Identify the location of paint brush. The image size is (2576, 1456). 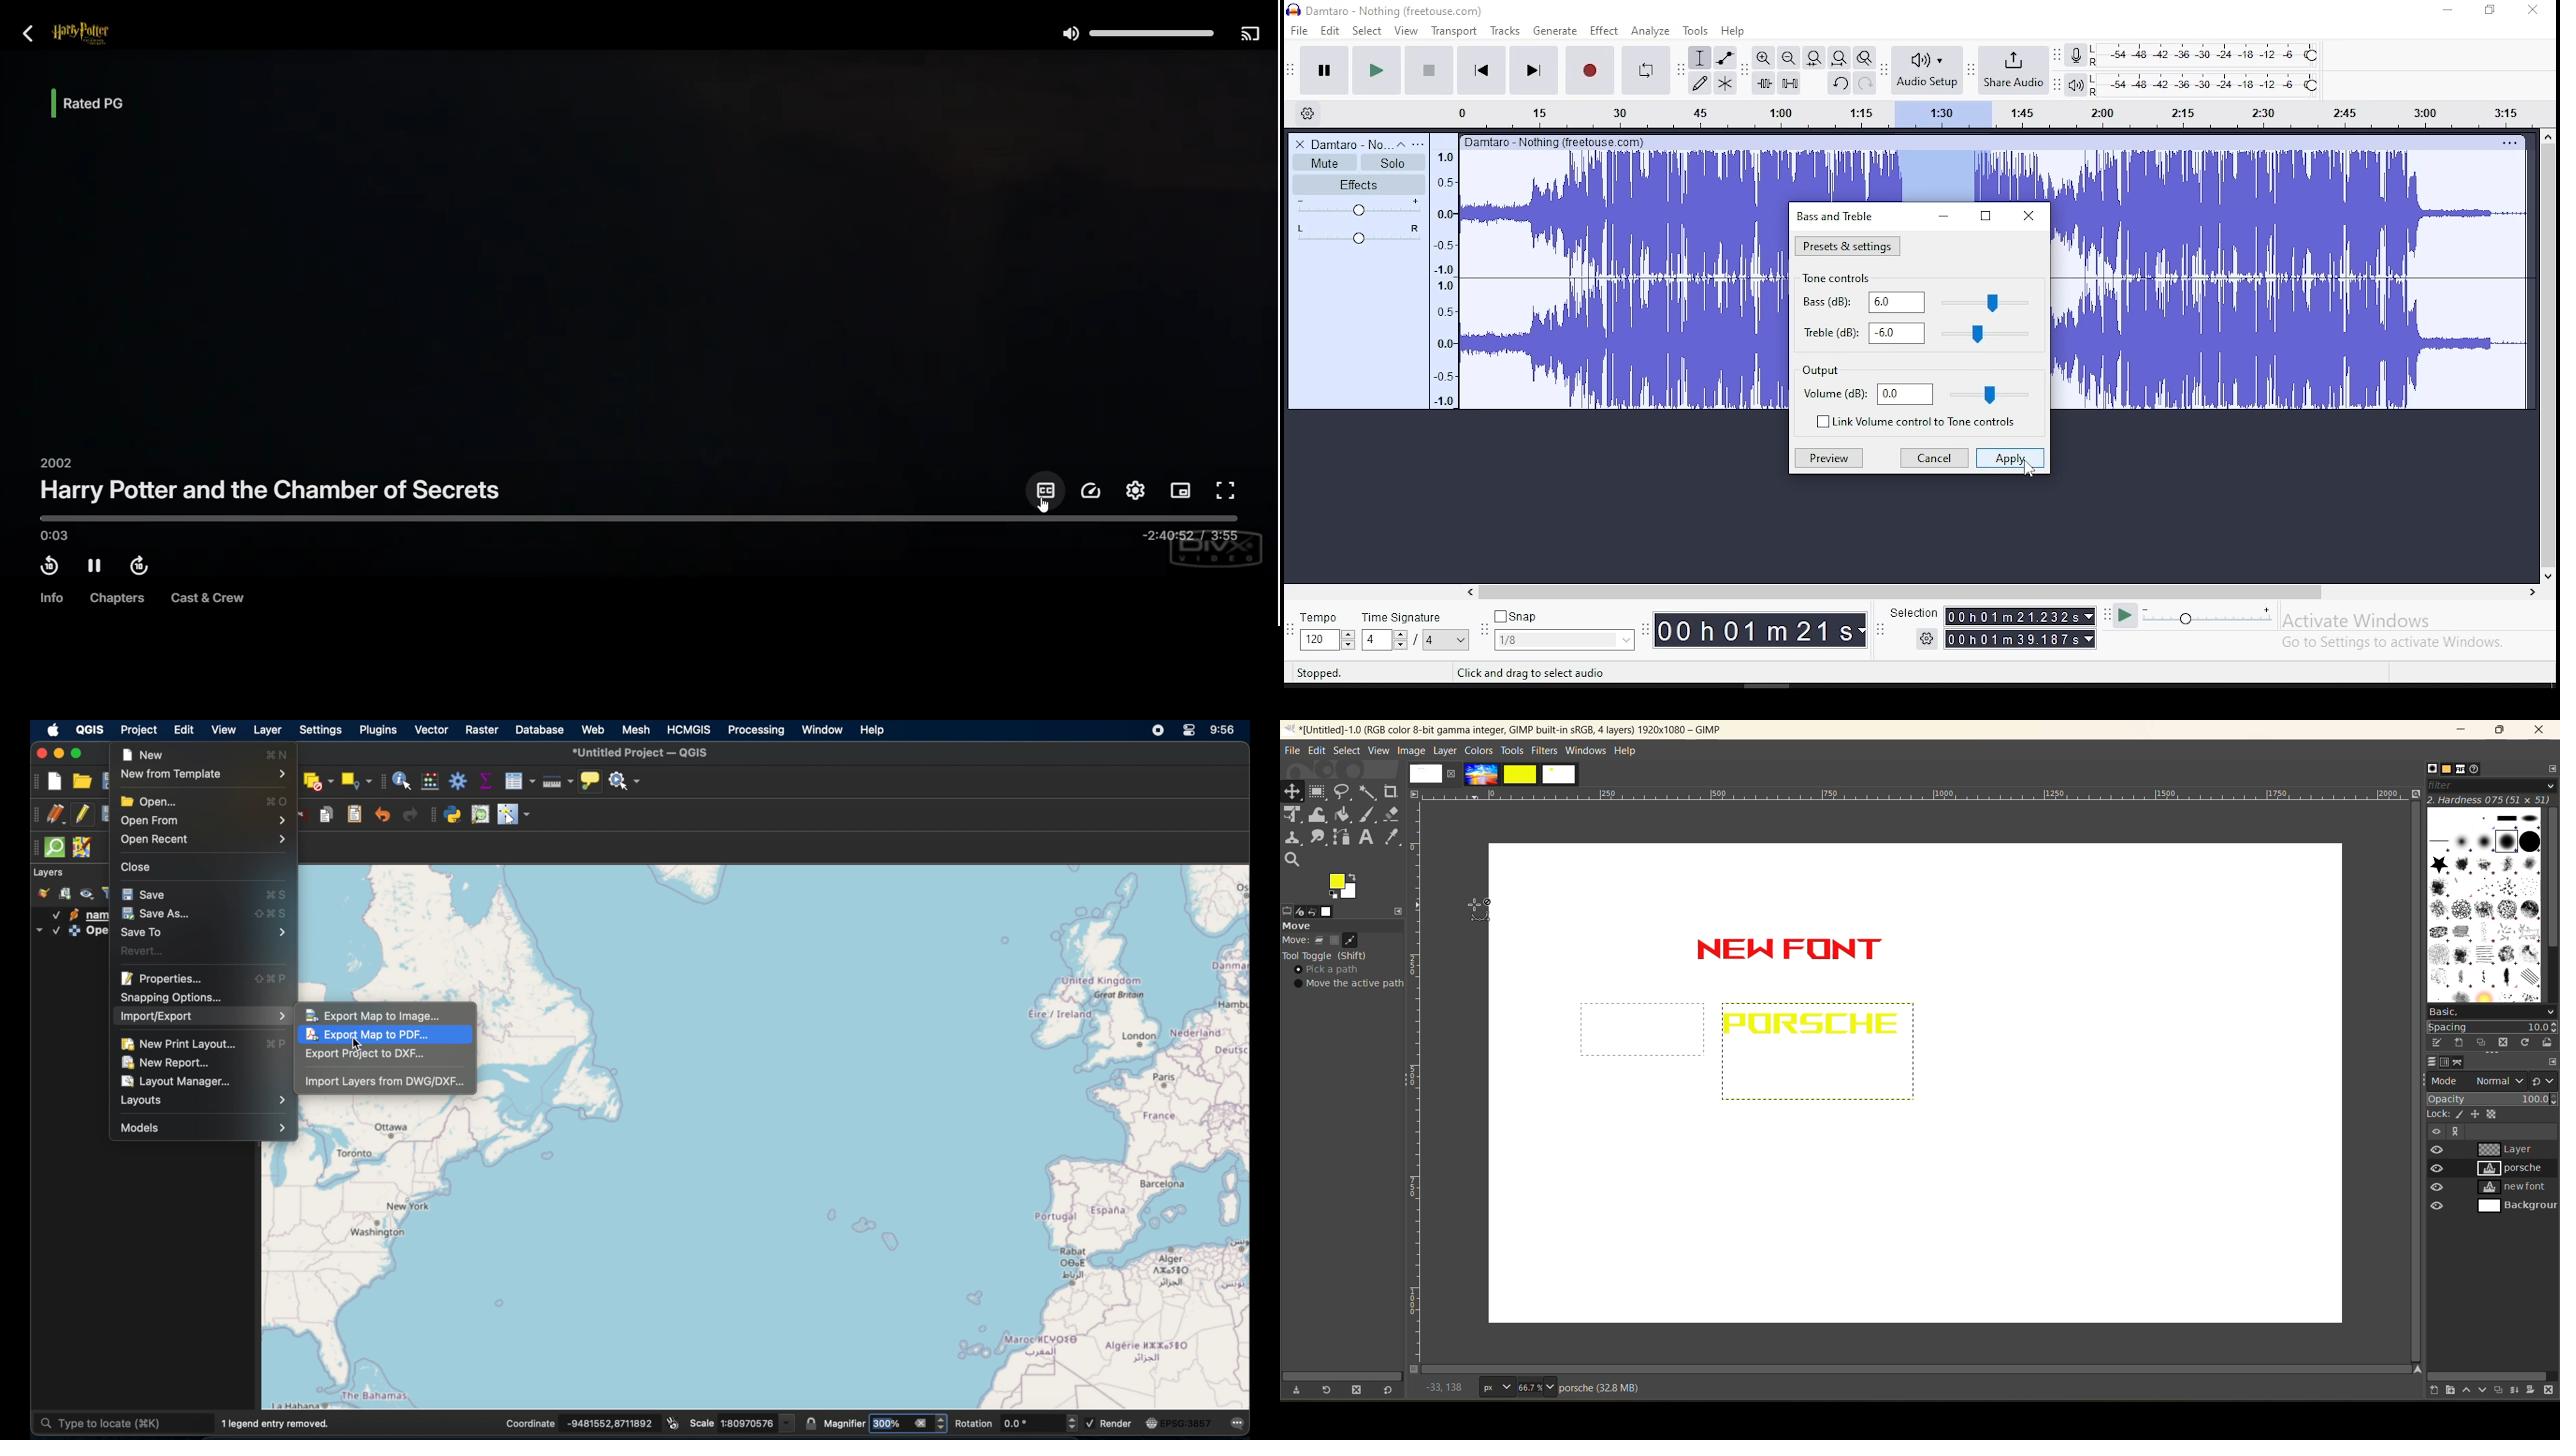
(1369, 817).